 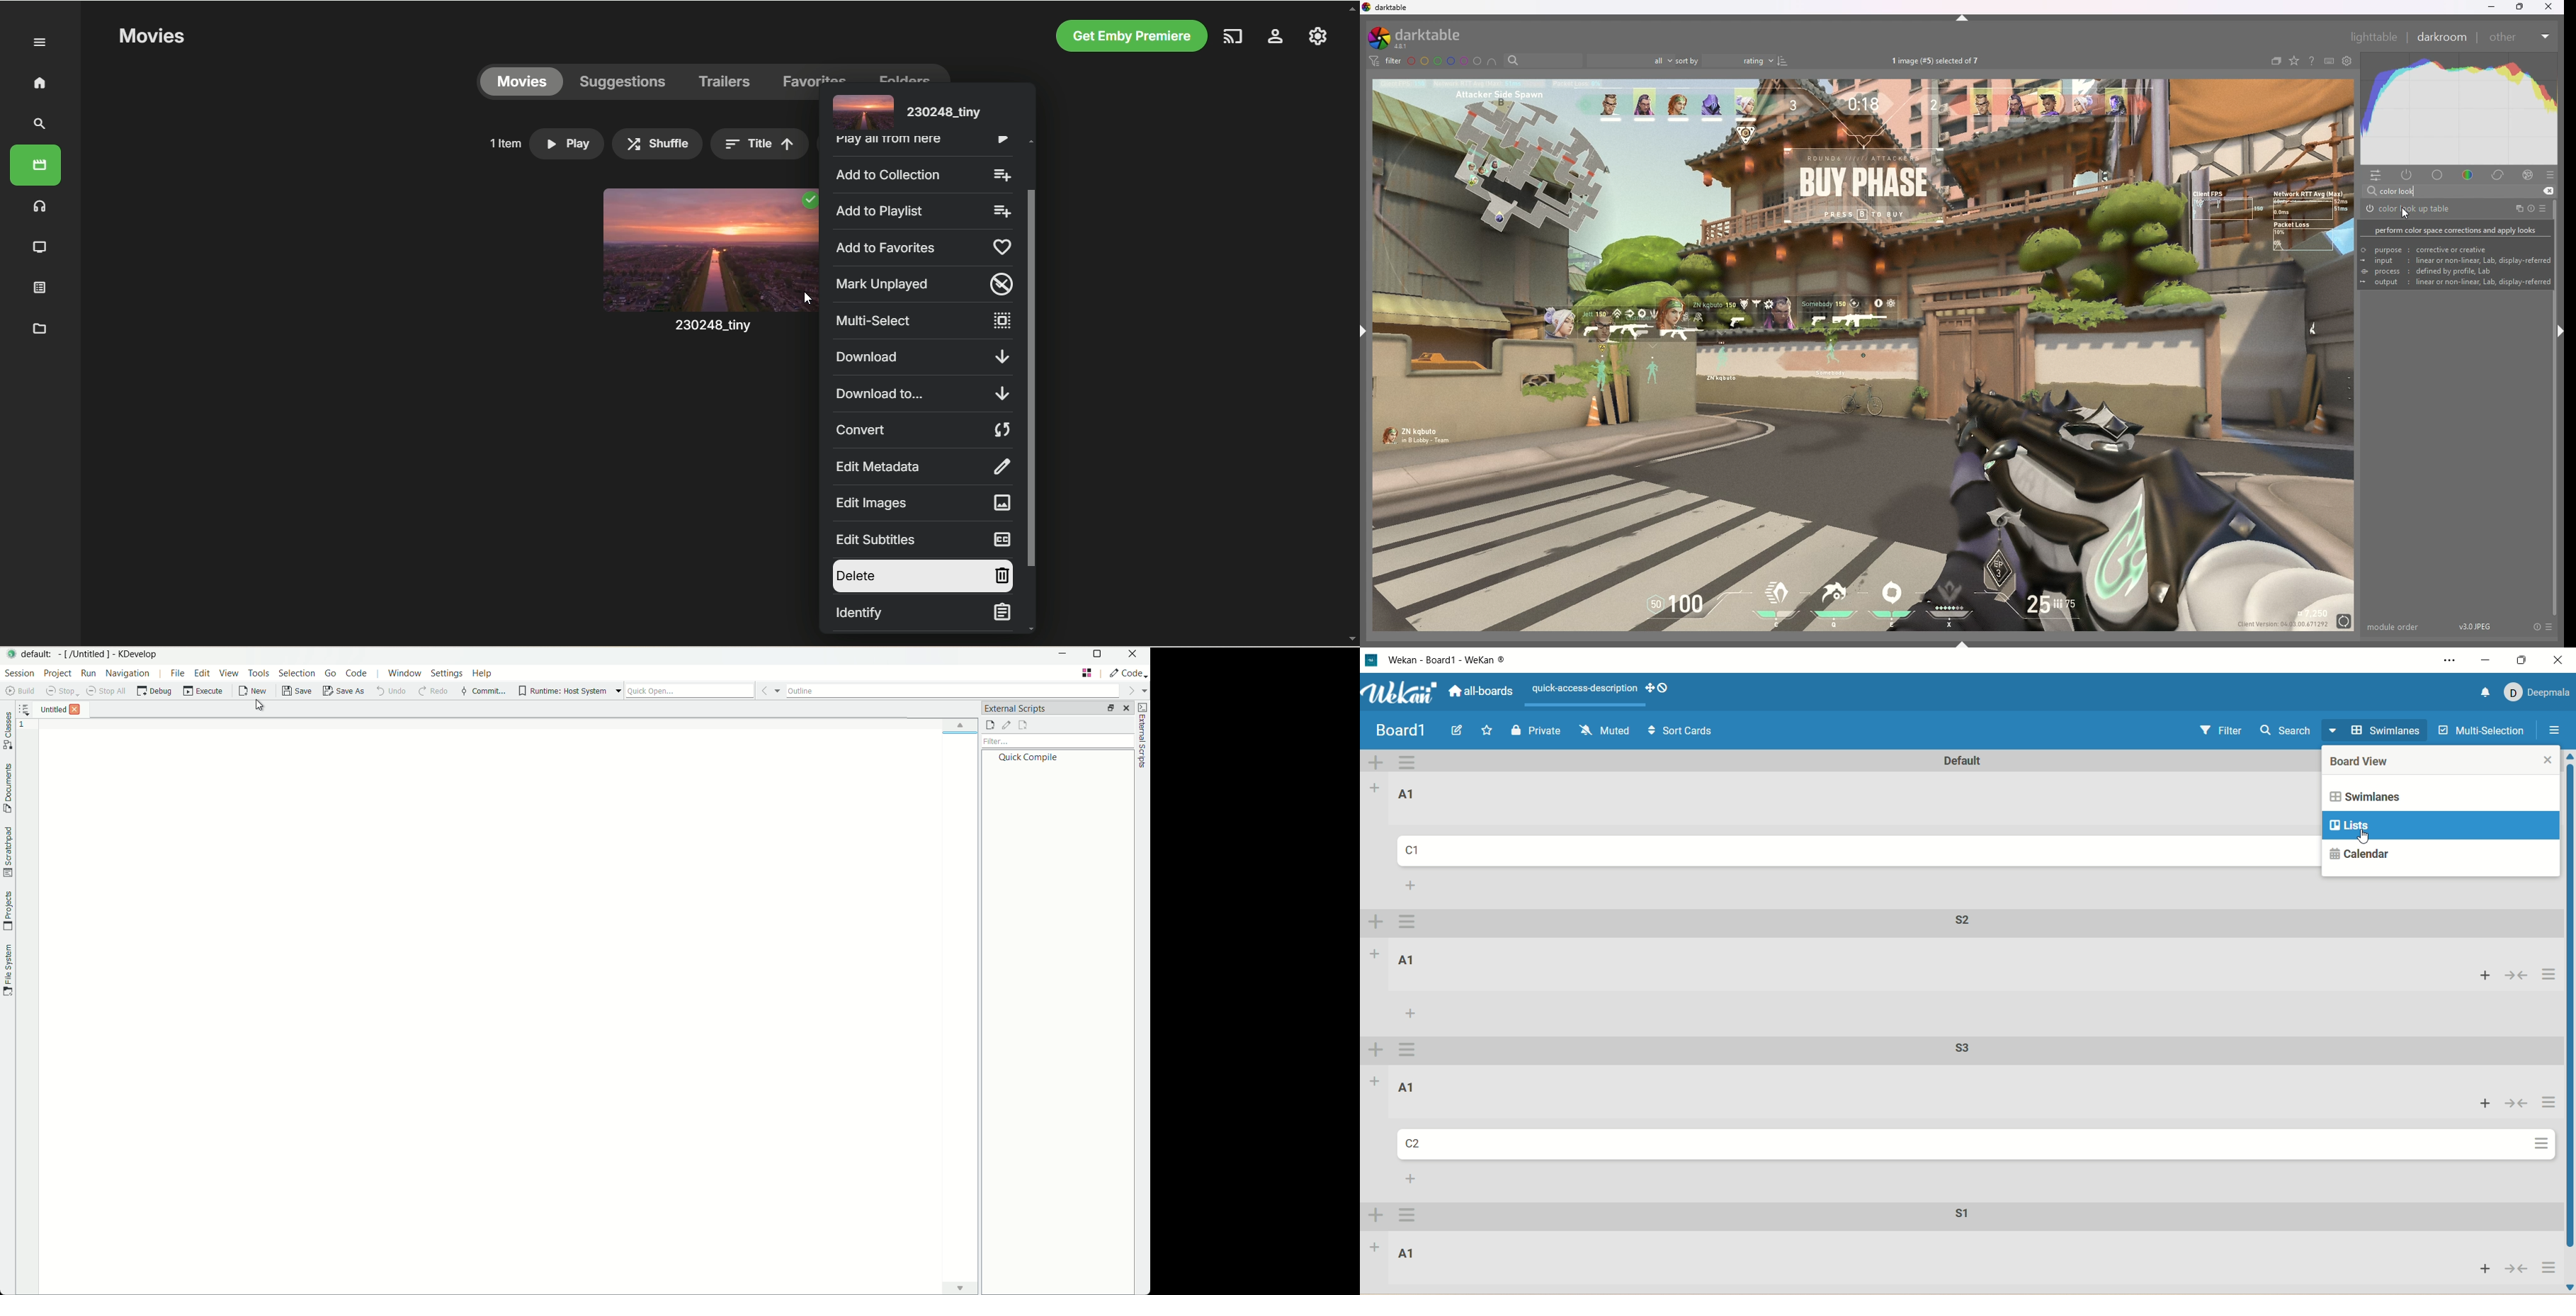 What do you see at coordinates (2408, 209) in the screenshot?
I see `color lookup table` at bounding box center [2408, 209].